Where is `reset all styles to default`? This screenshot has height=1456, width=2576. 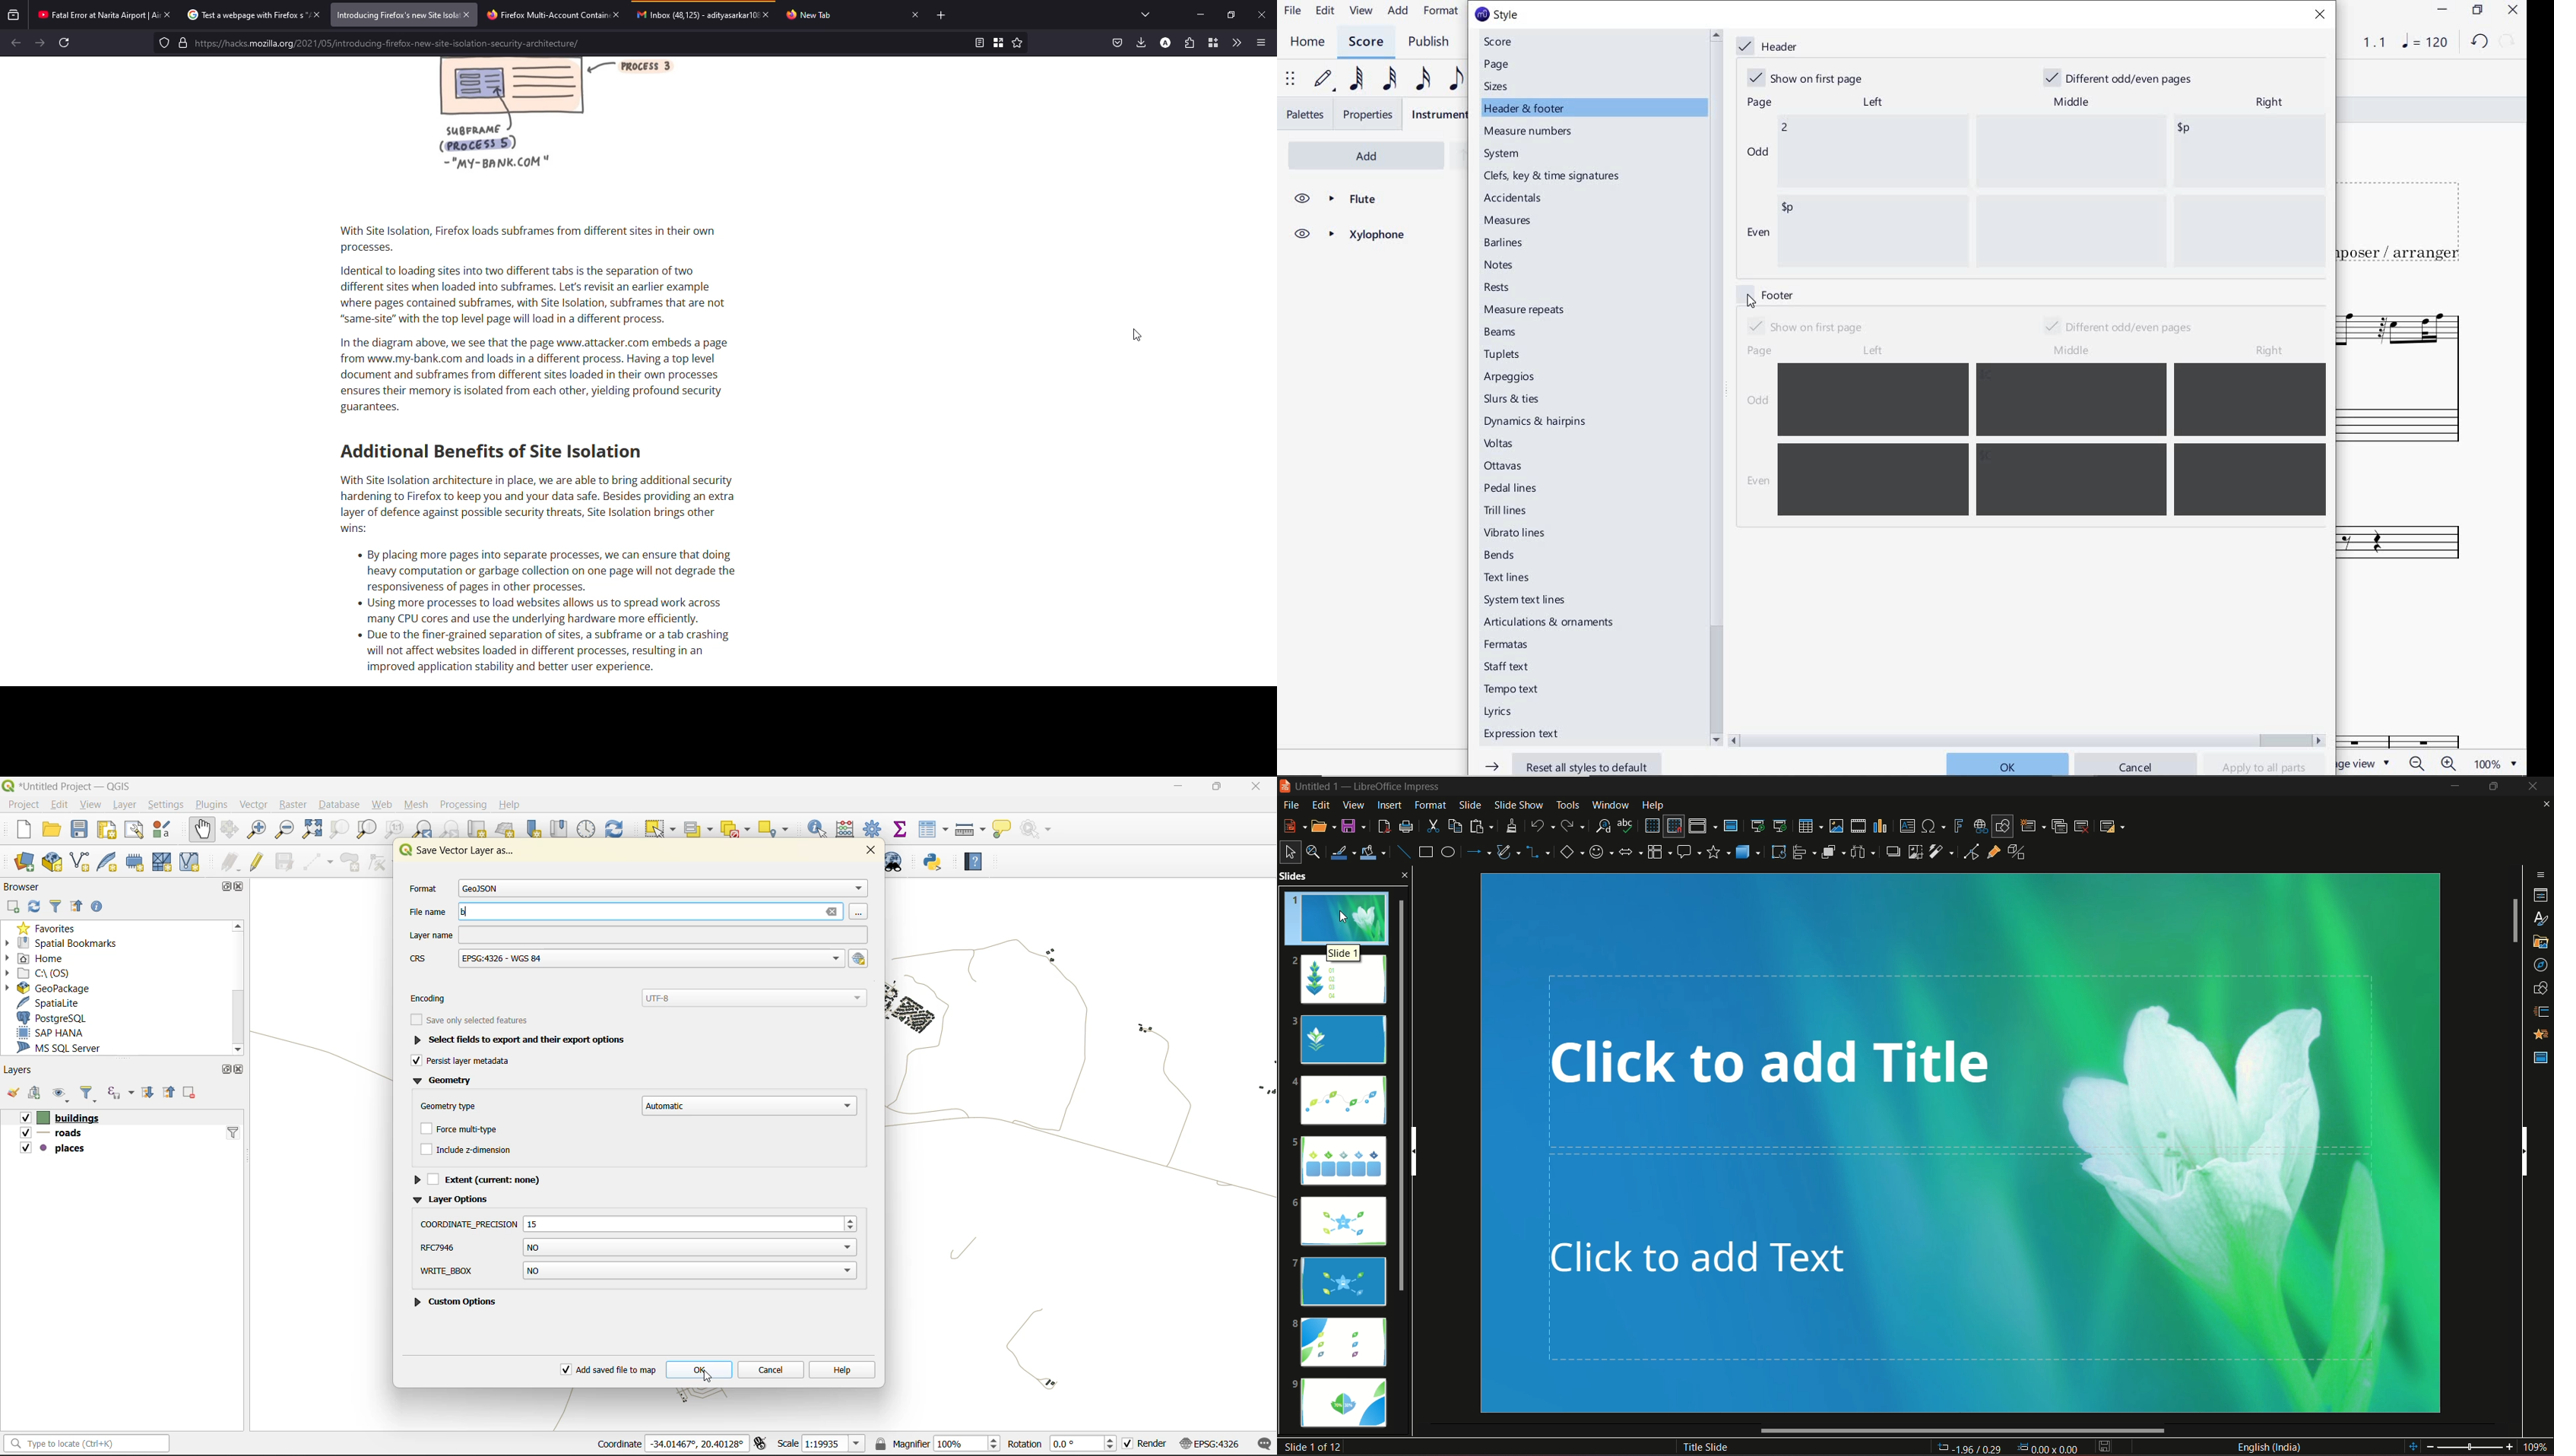 reset all styles to default is located at coordinates (1574, 764).